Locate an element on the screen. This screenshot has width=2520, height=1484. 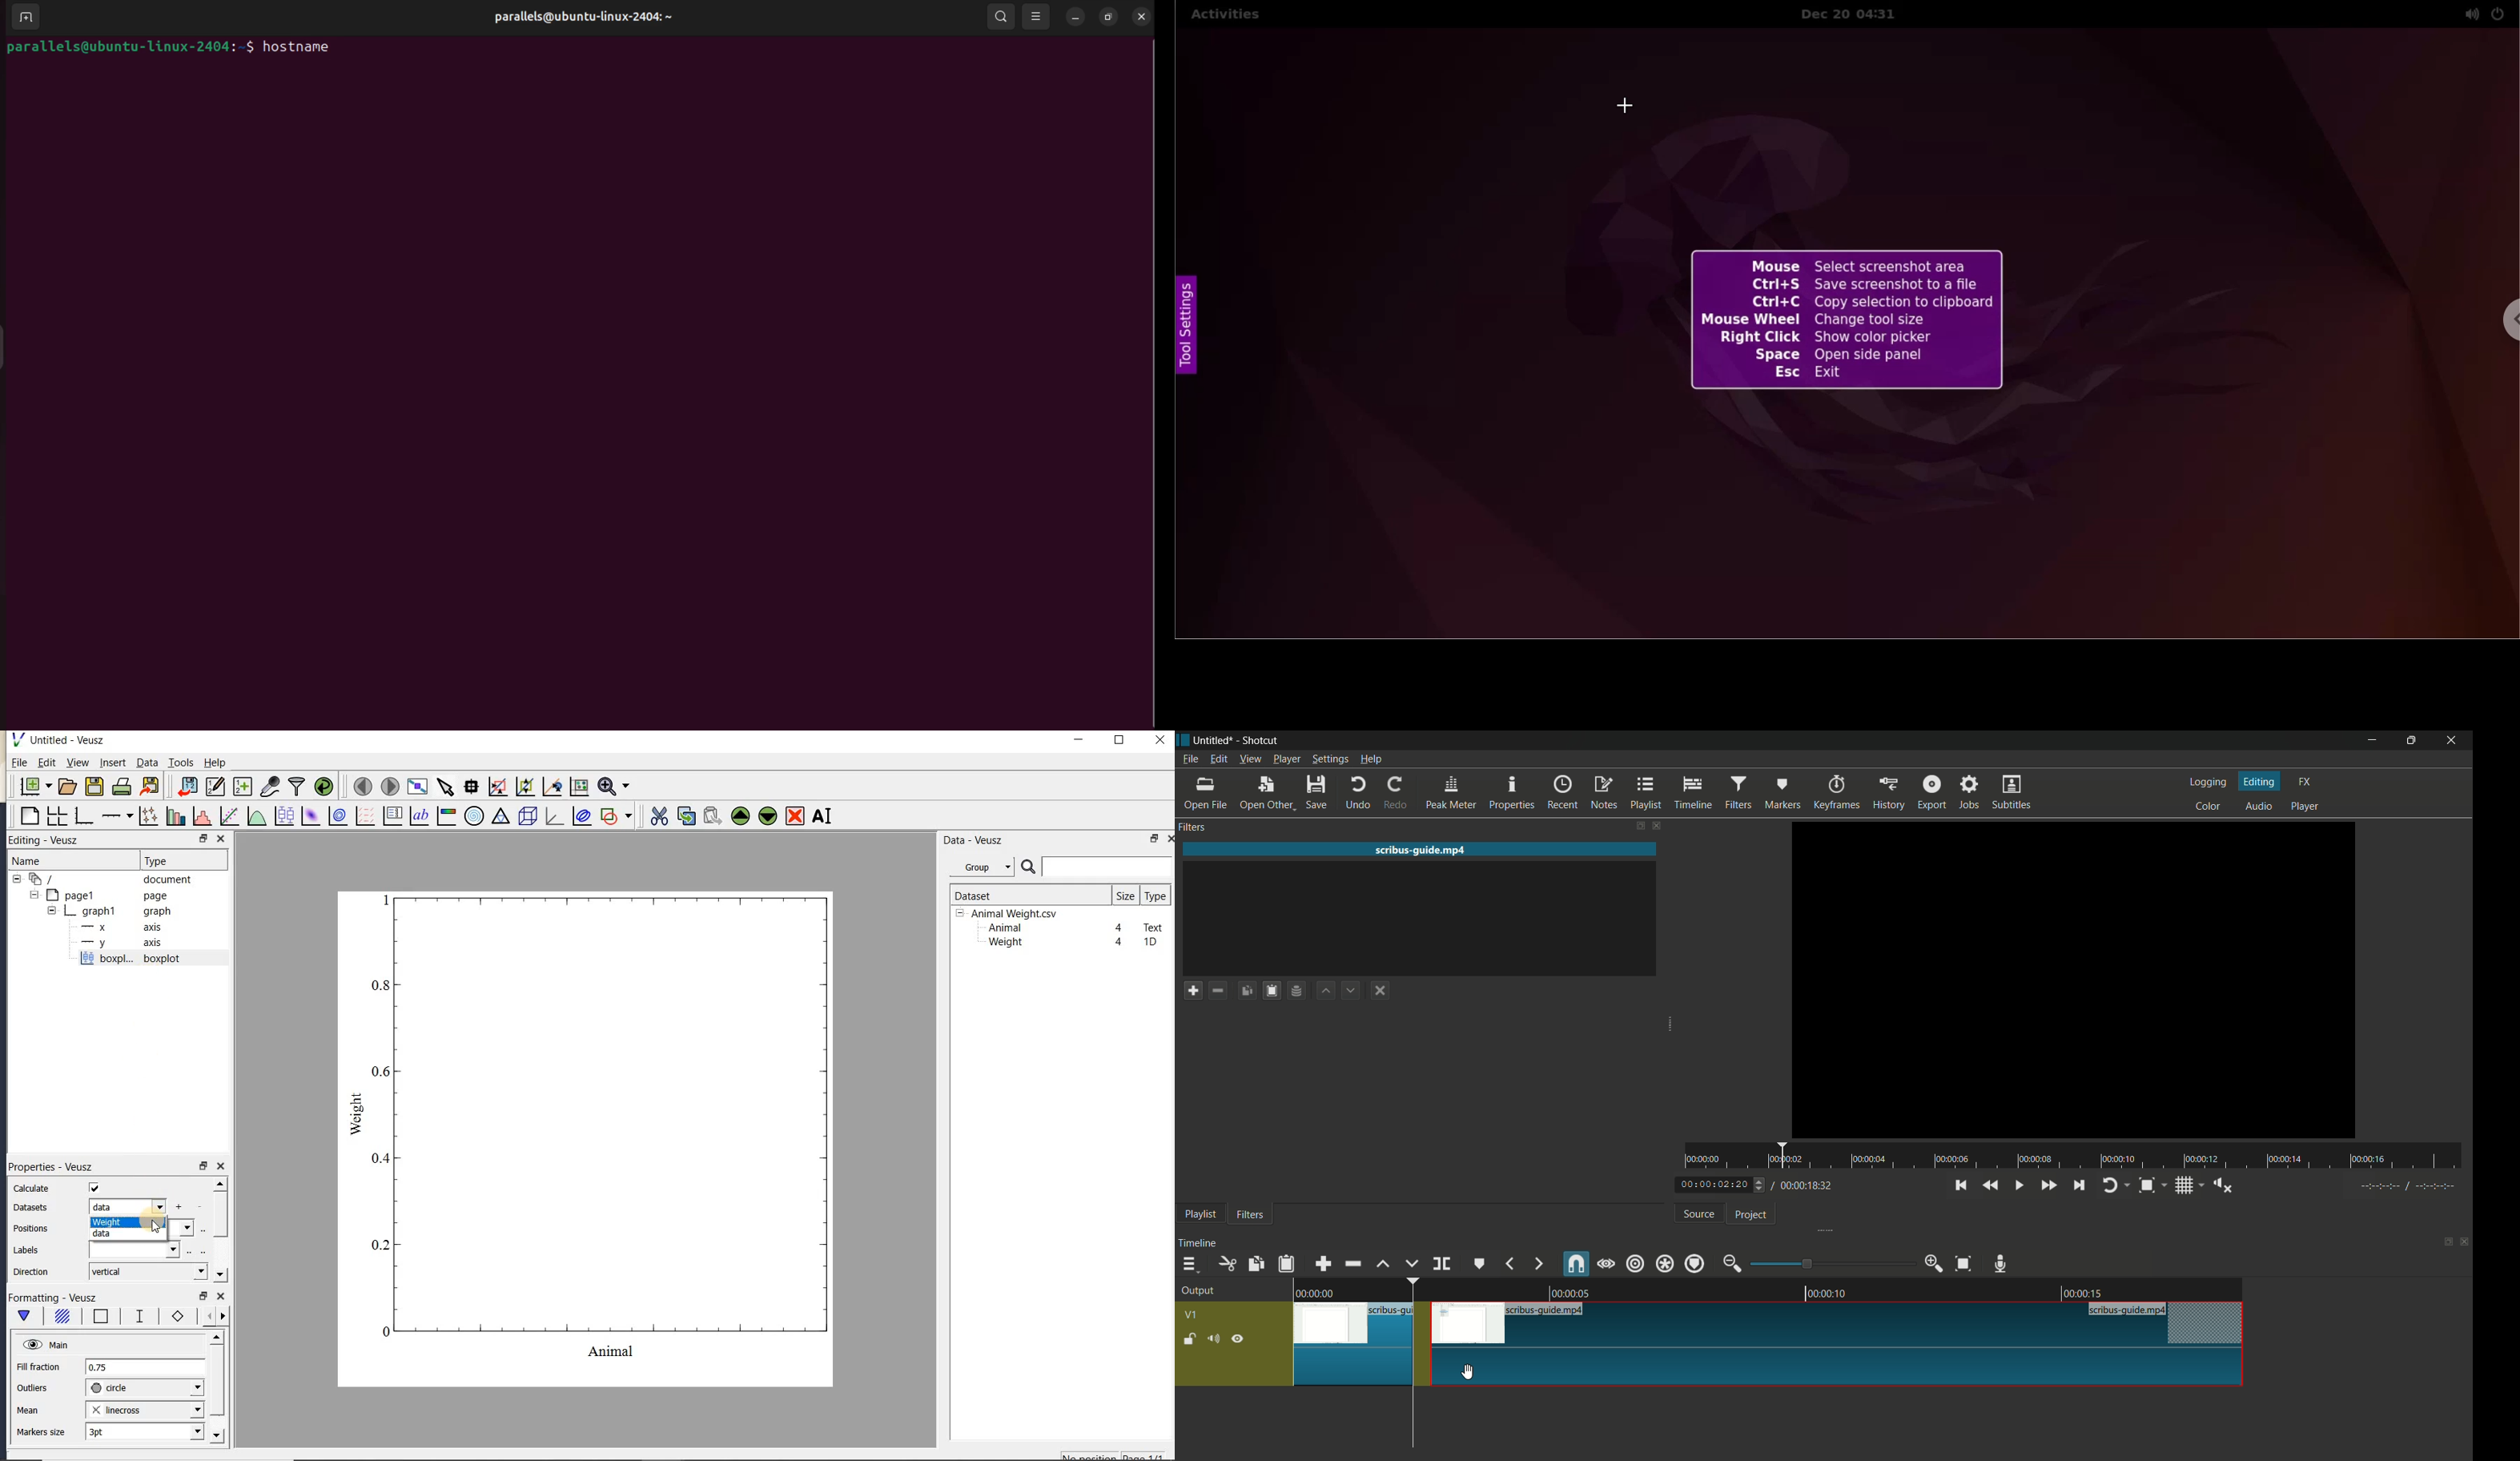
polar graph is located at coordinates (474, 816).